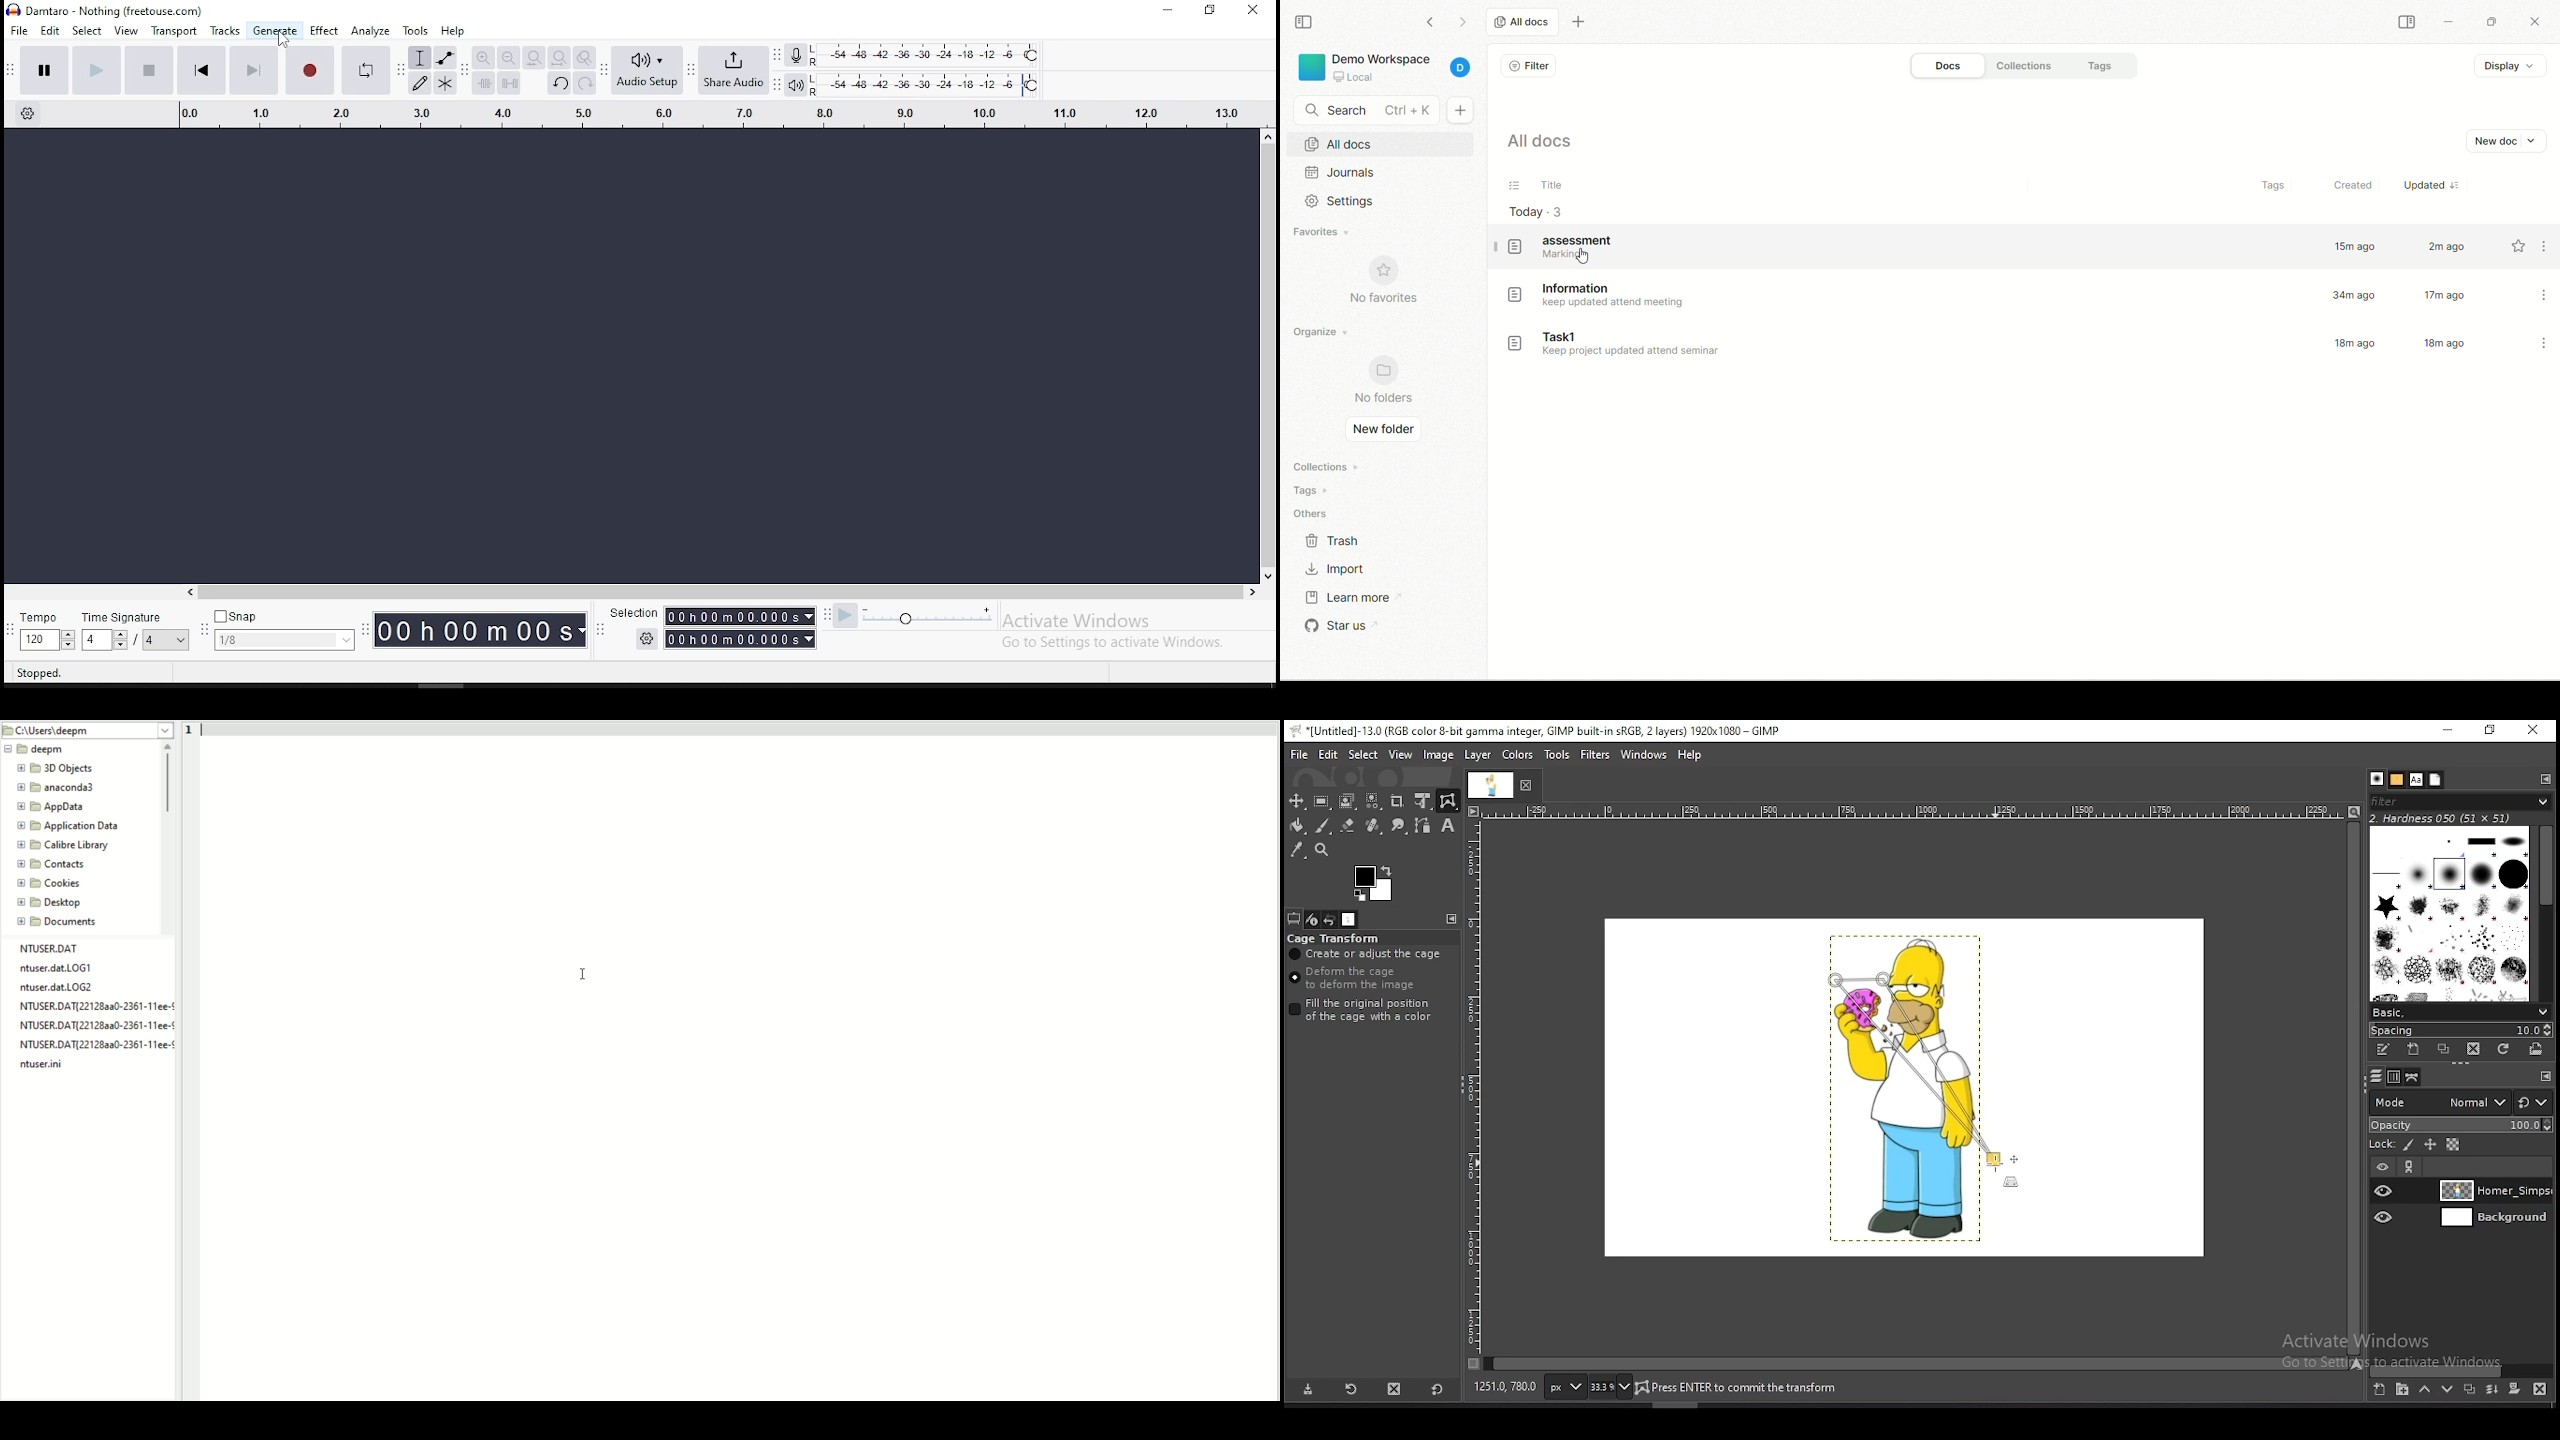 This screenshot has width=2576, height=1456. Describe the element at coordinates (2429, 1145) in the screenshot. I see `lock position and size` at that location.